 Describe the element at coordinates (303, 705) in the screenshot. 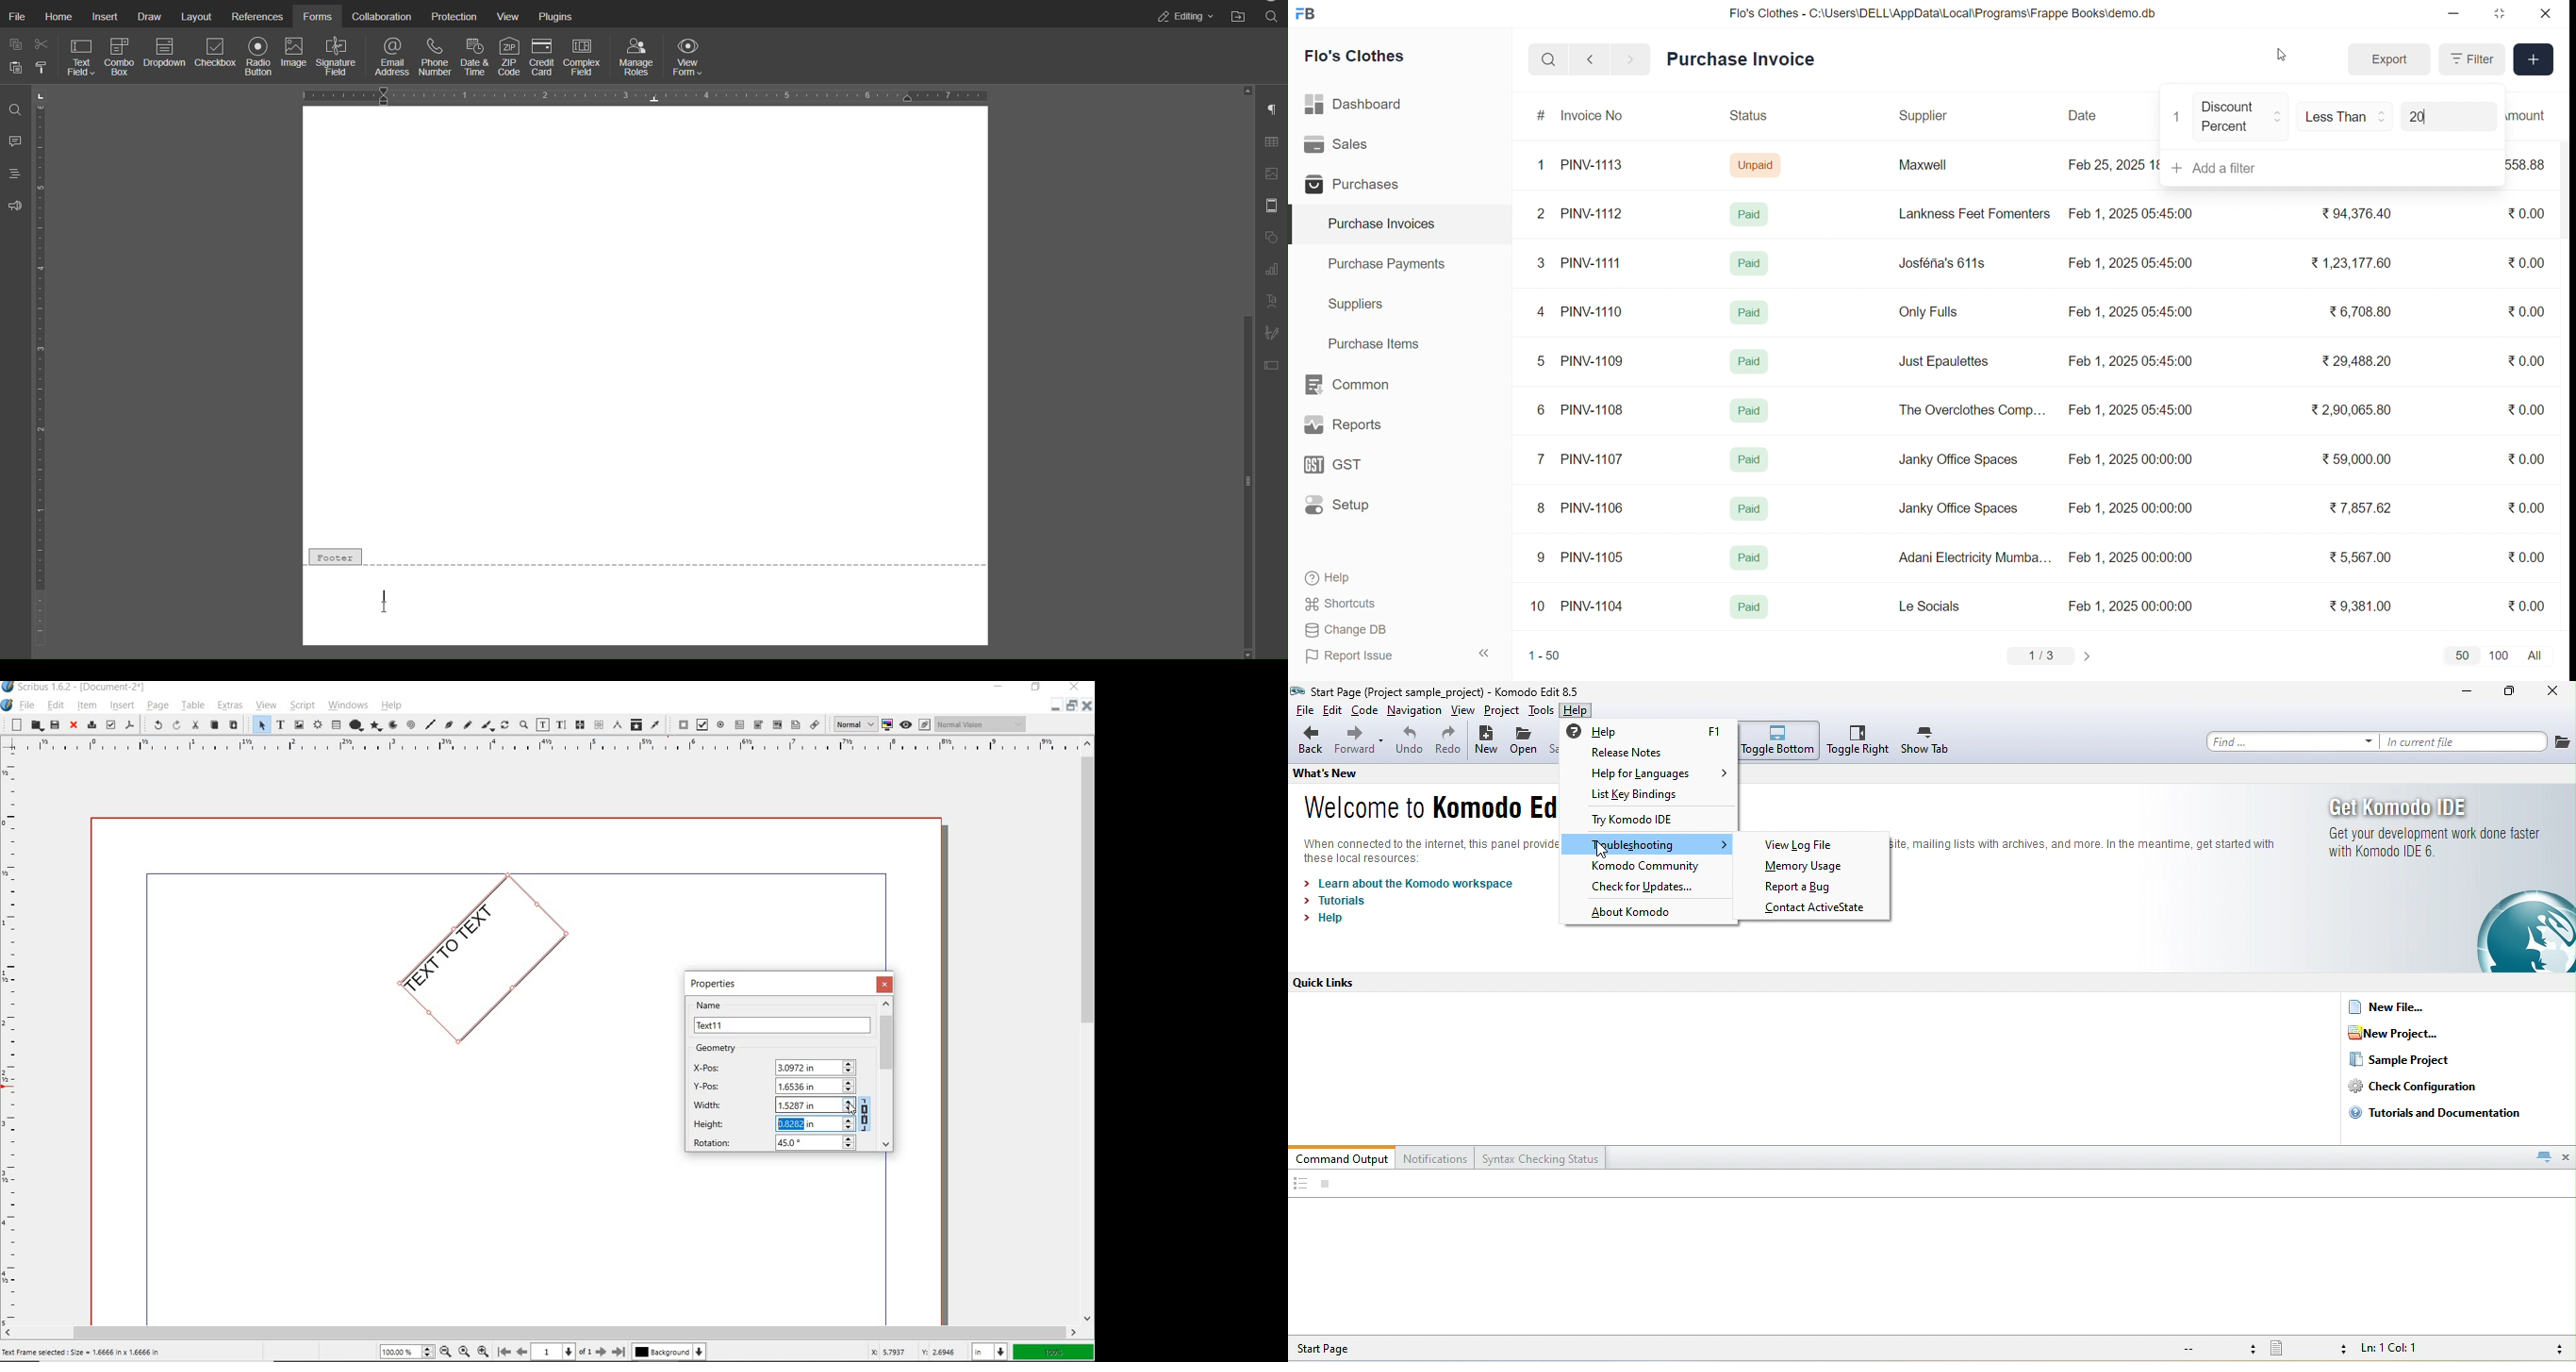

I see `script` at that location.